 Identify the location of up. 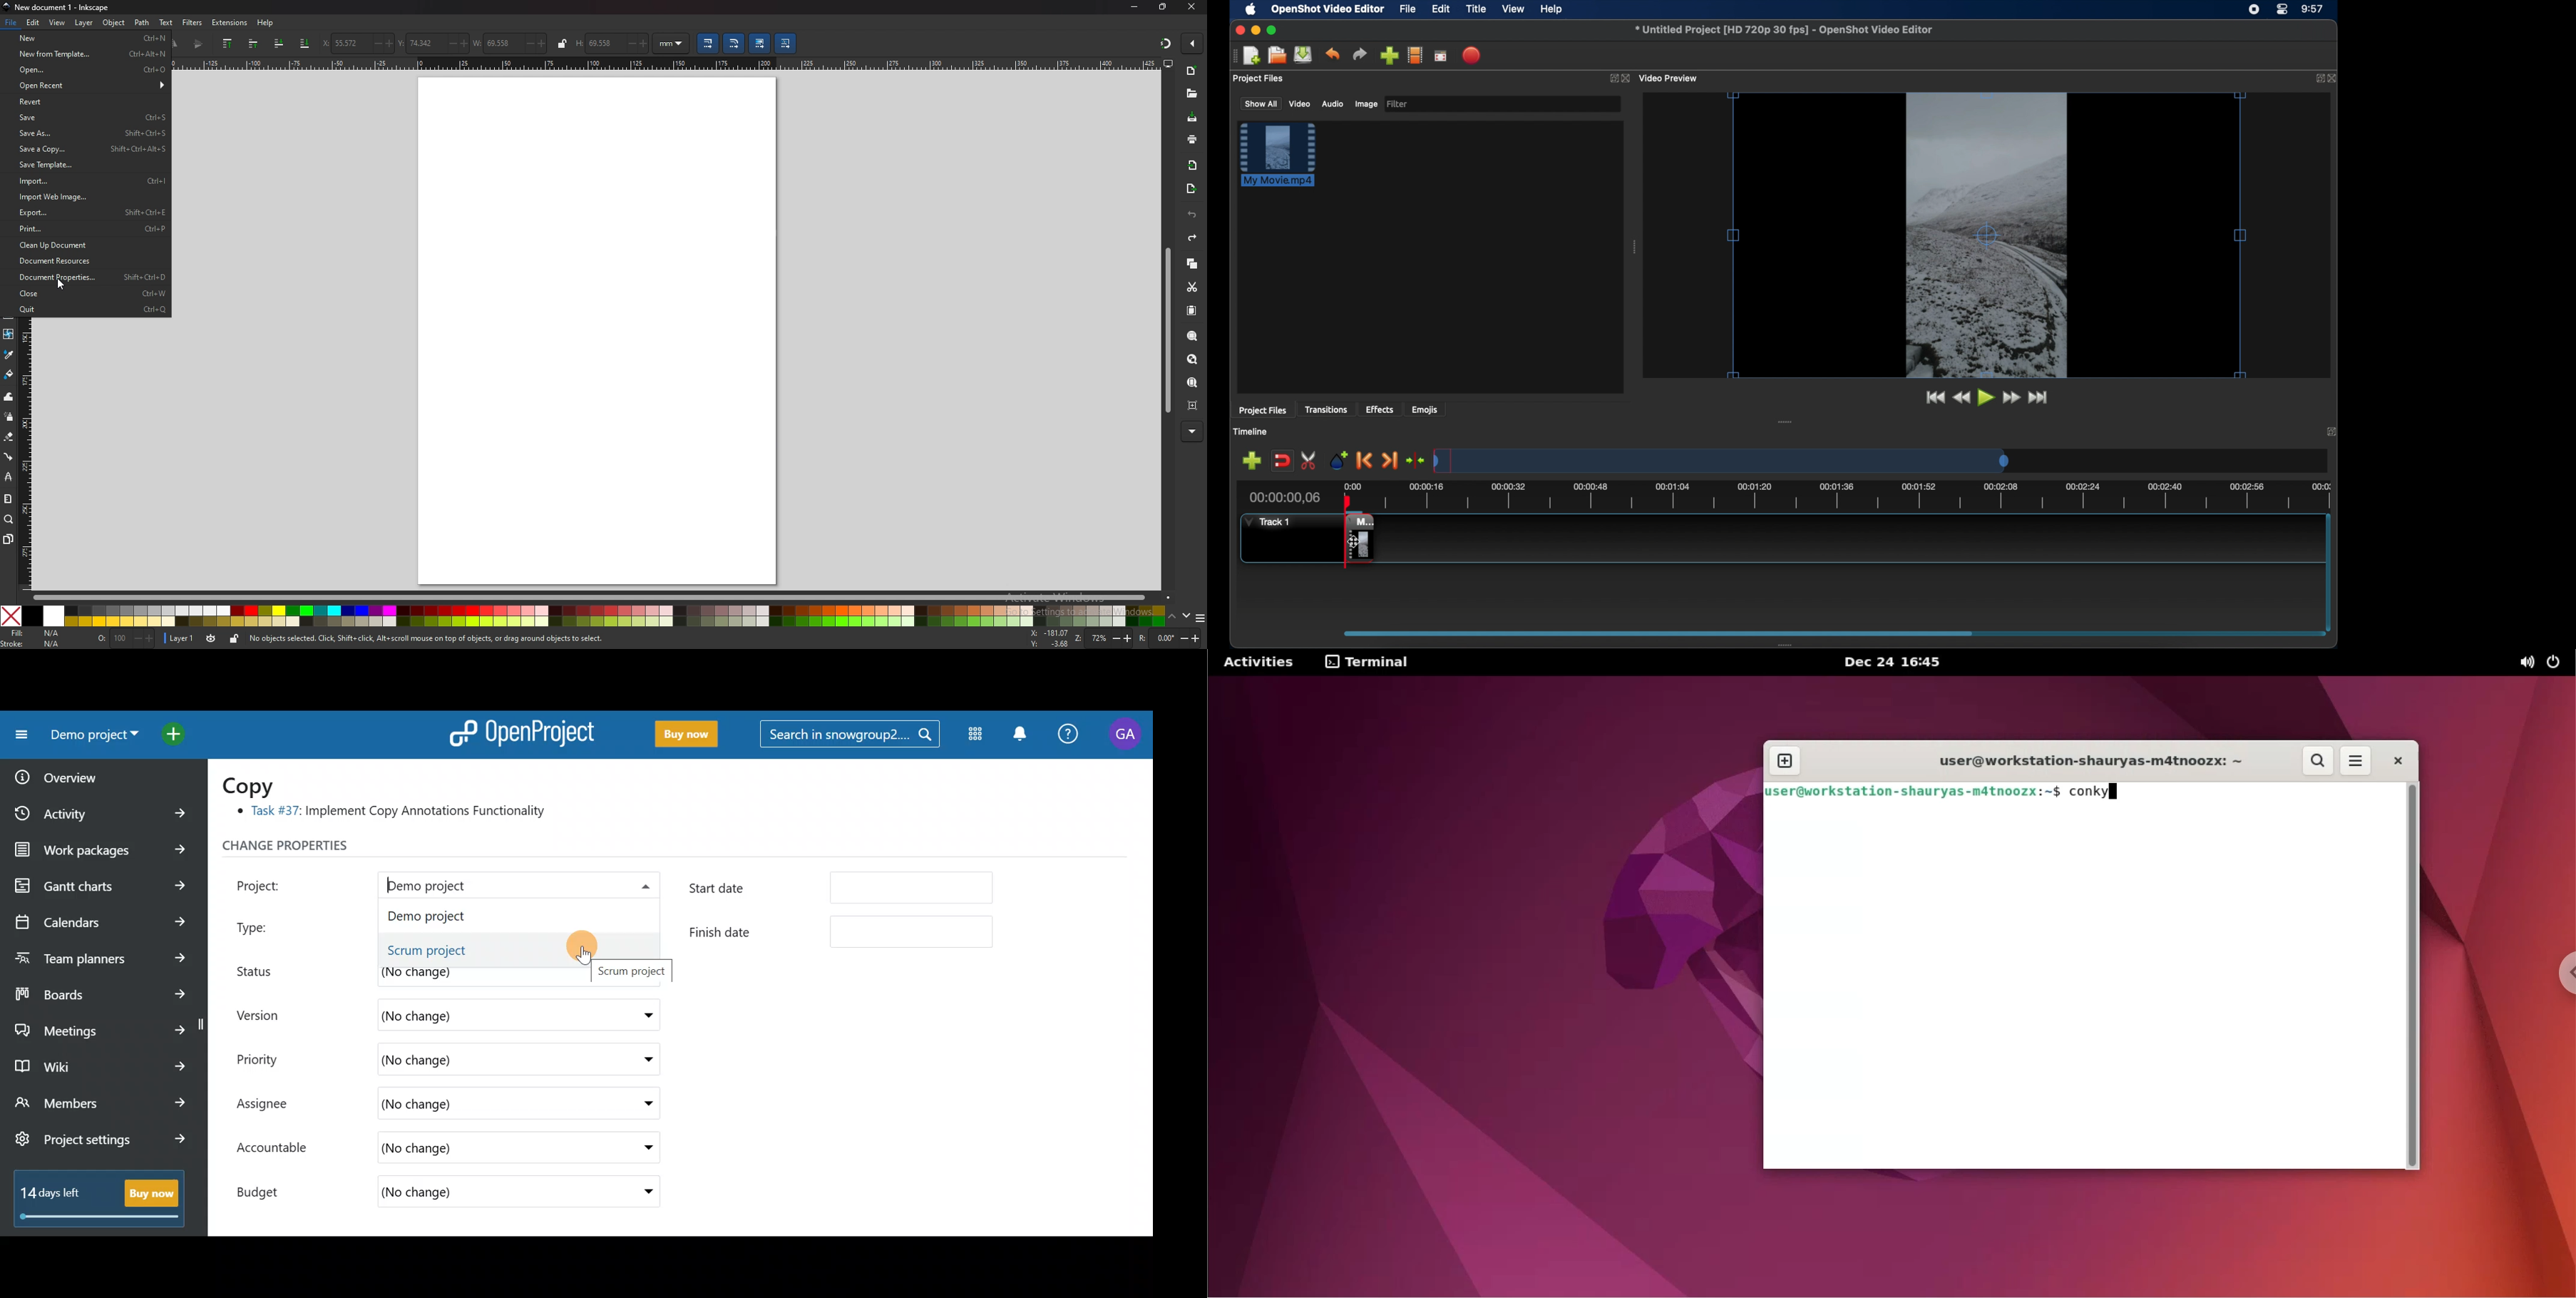
(1172, 616).